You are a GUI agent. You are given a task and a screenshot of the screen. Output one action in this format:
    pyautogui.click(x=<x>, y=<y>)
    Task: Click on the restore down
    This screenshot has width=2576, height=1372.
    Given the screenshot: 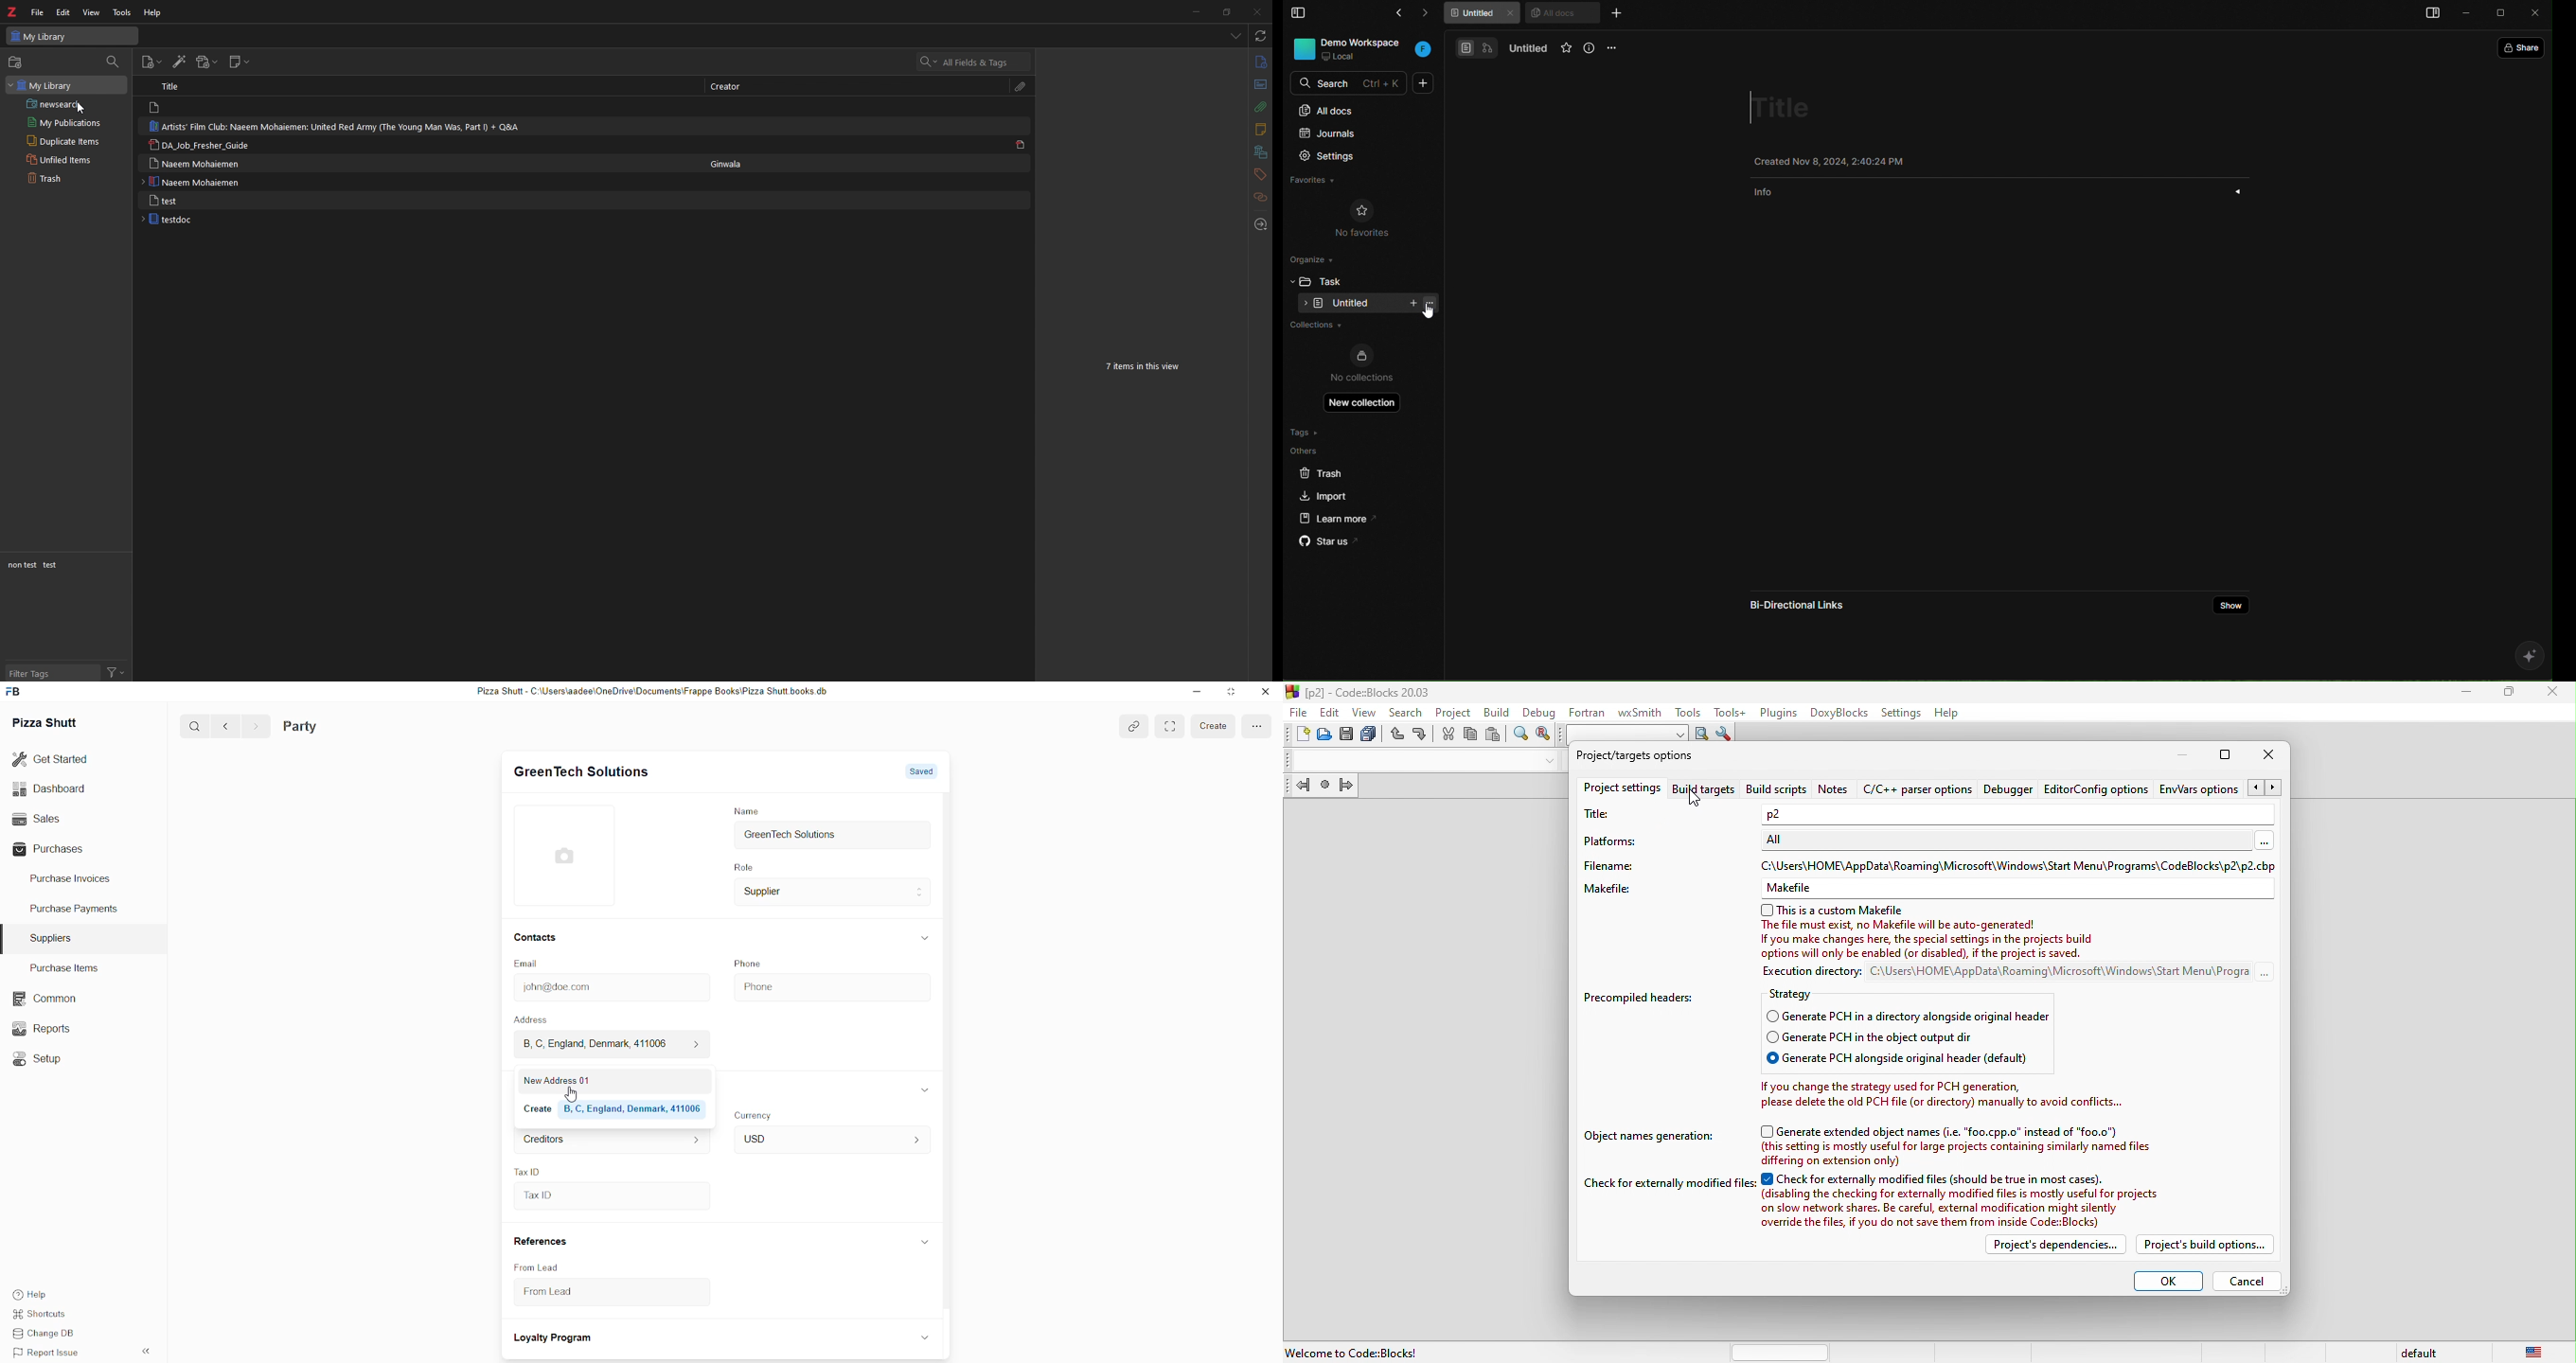 What is the action you would take?
    pyautogui.click(x=1230, y=692)
    